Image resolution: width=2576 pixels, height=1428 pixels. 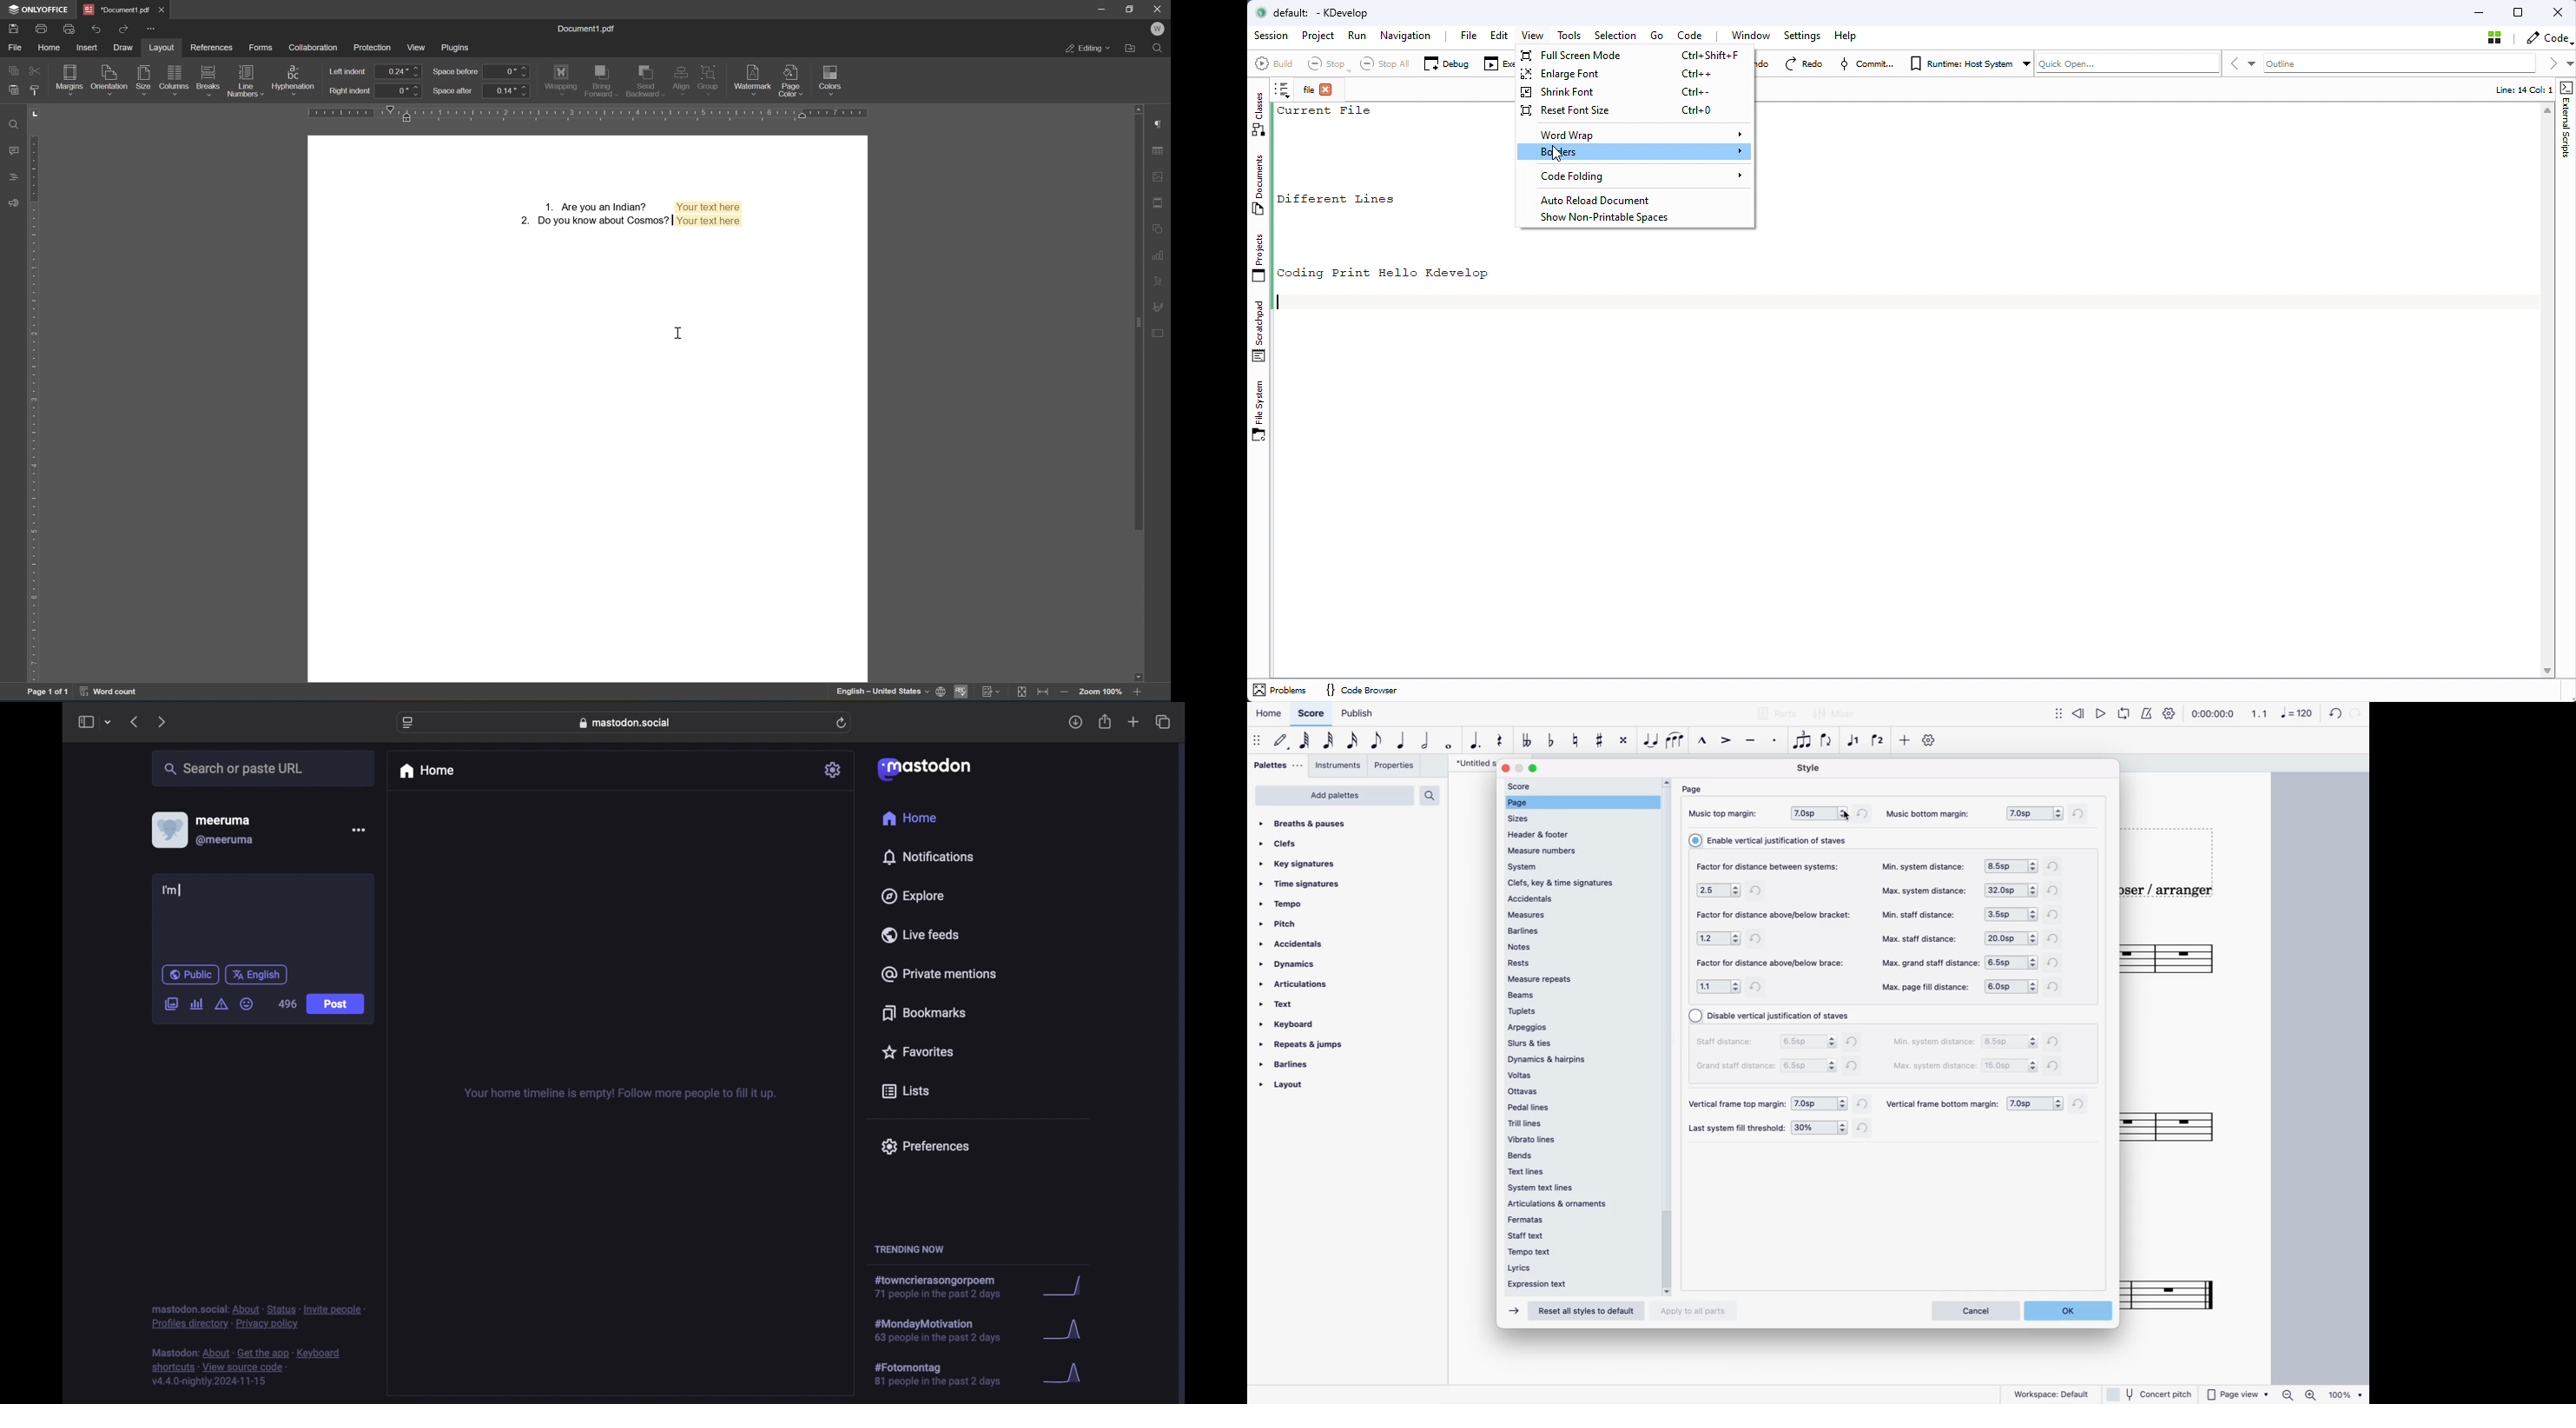 What do you see at coordinates (1161, 279) in the screenshot?
I see `text art settings` at bounding box center [1161, 279].